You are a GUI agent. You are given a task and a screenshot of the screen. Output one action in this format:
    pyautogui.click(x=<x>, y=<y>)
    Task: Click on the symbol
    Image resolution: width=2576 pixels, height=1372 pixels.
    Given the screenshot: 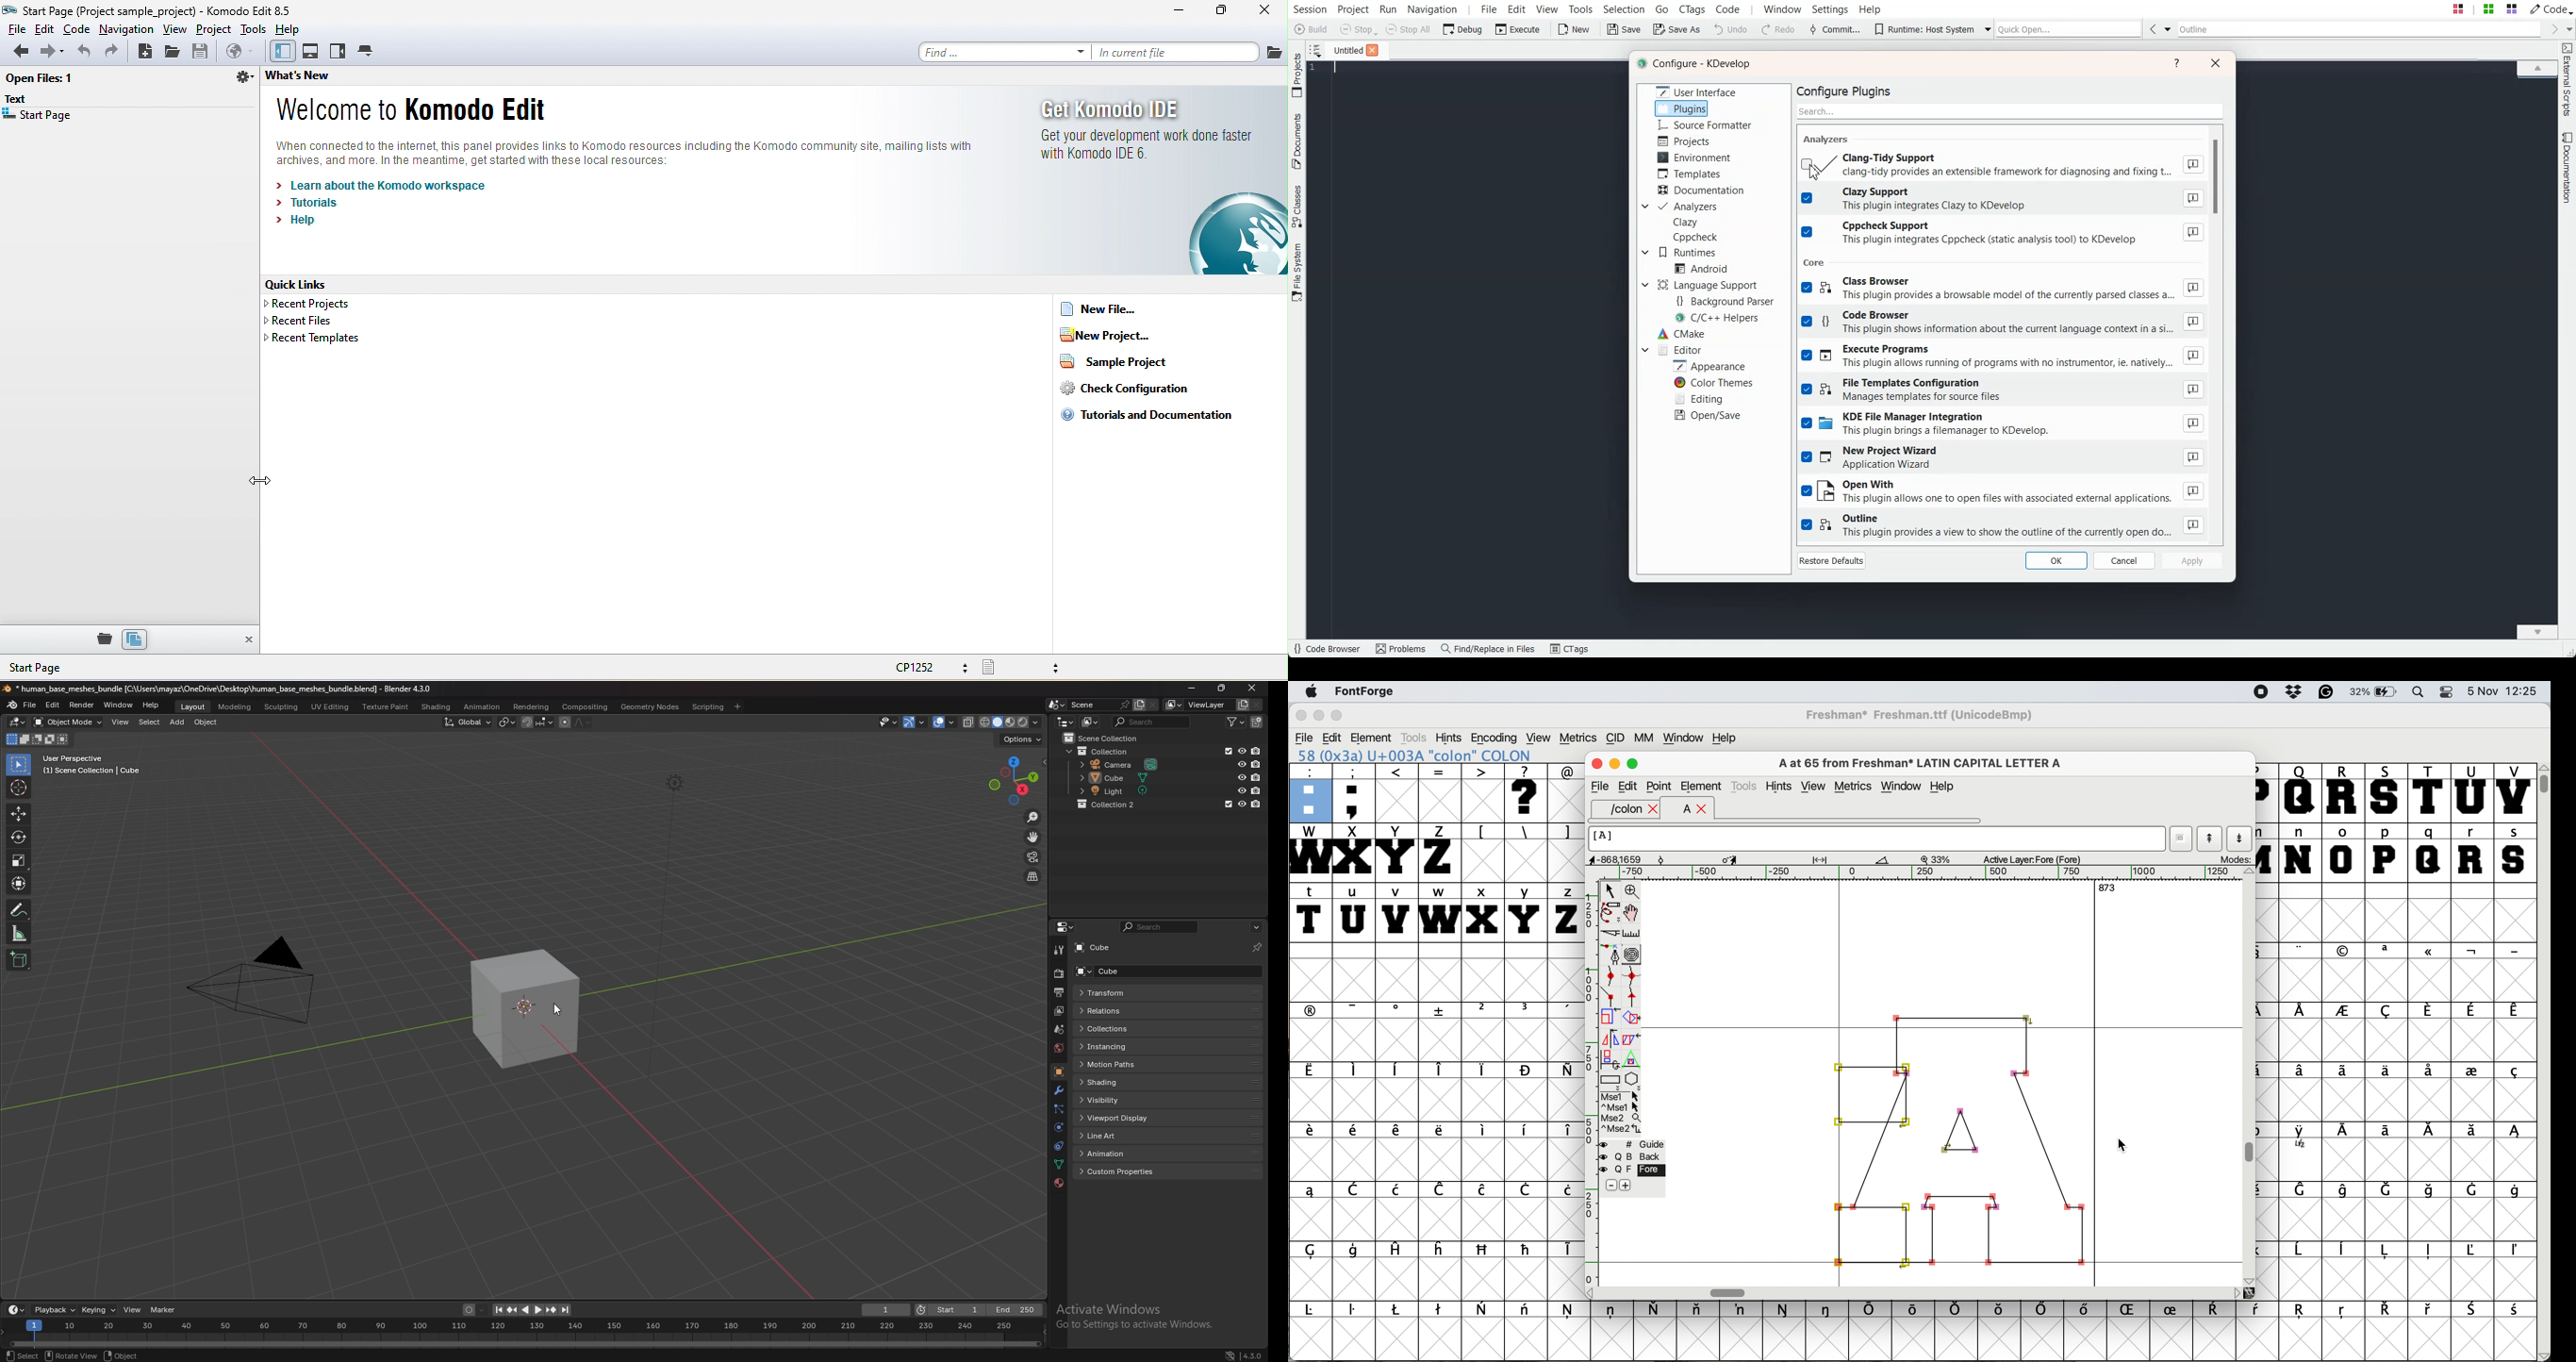 What is the action you would take?
    pyautogui.click(x=2347, y=1132)
    